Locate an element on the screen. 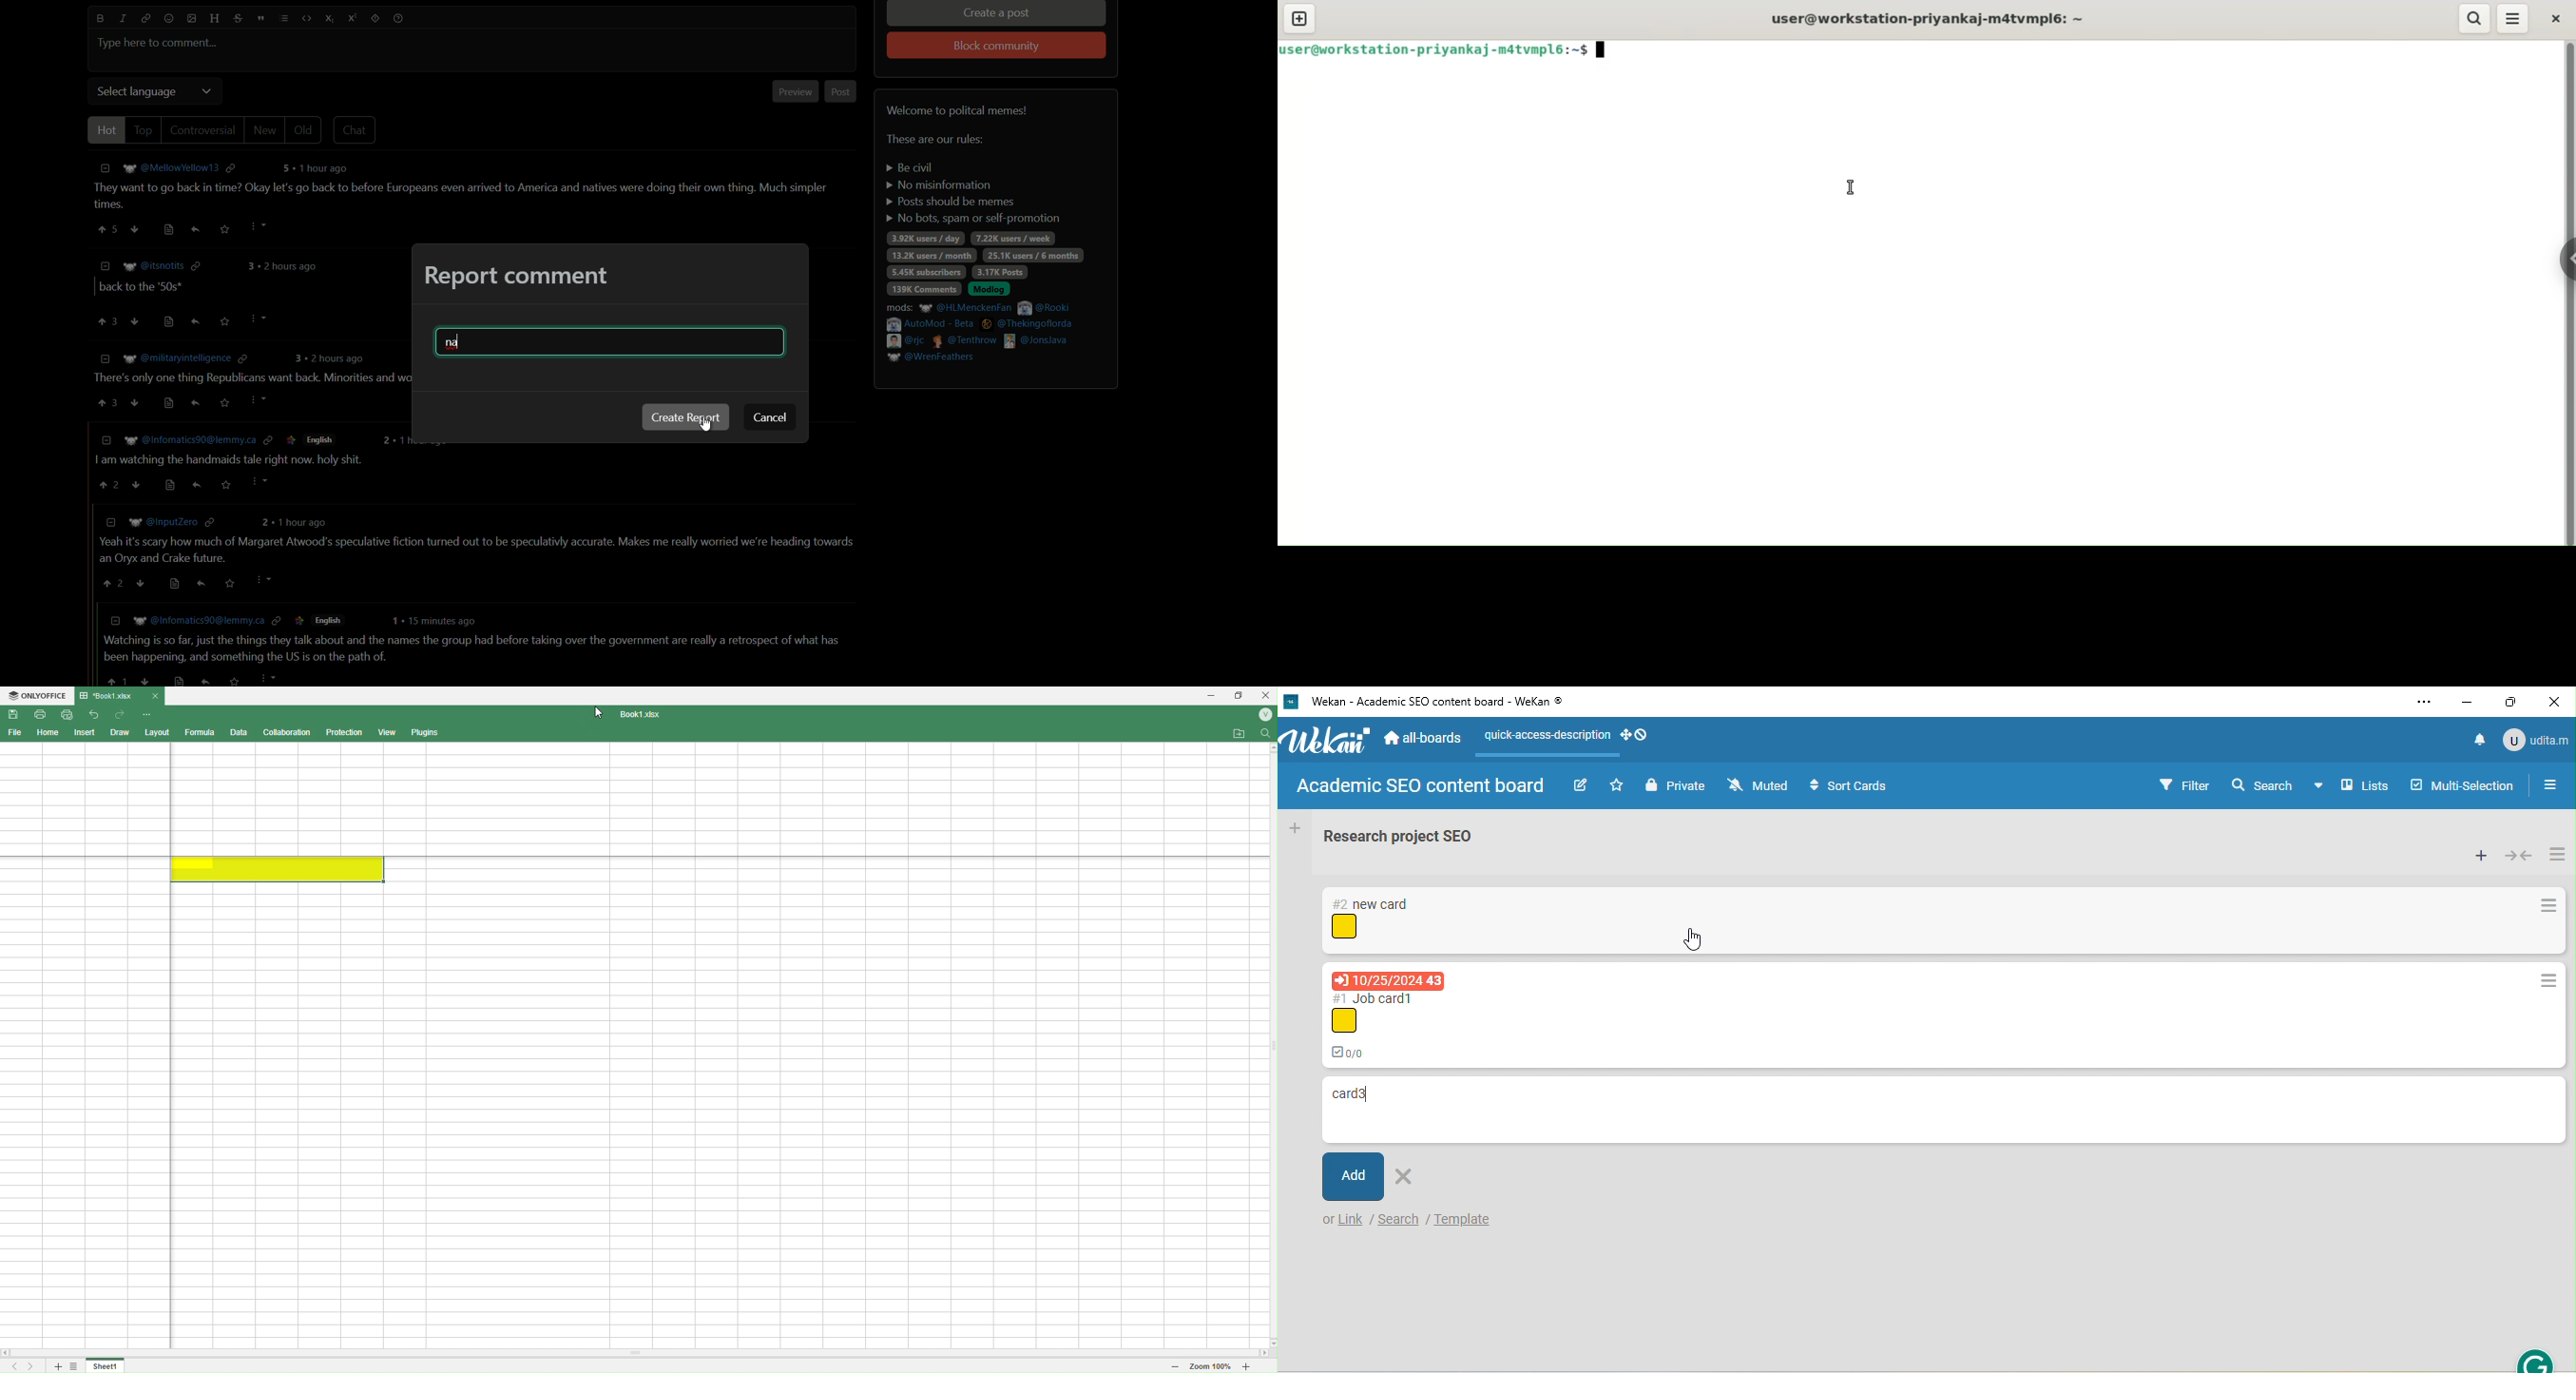  Cursor is located at coordinates (257, 325).